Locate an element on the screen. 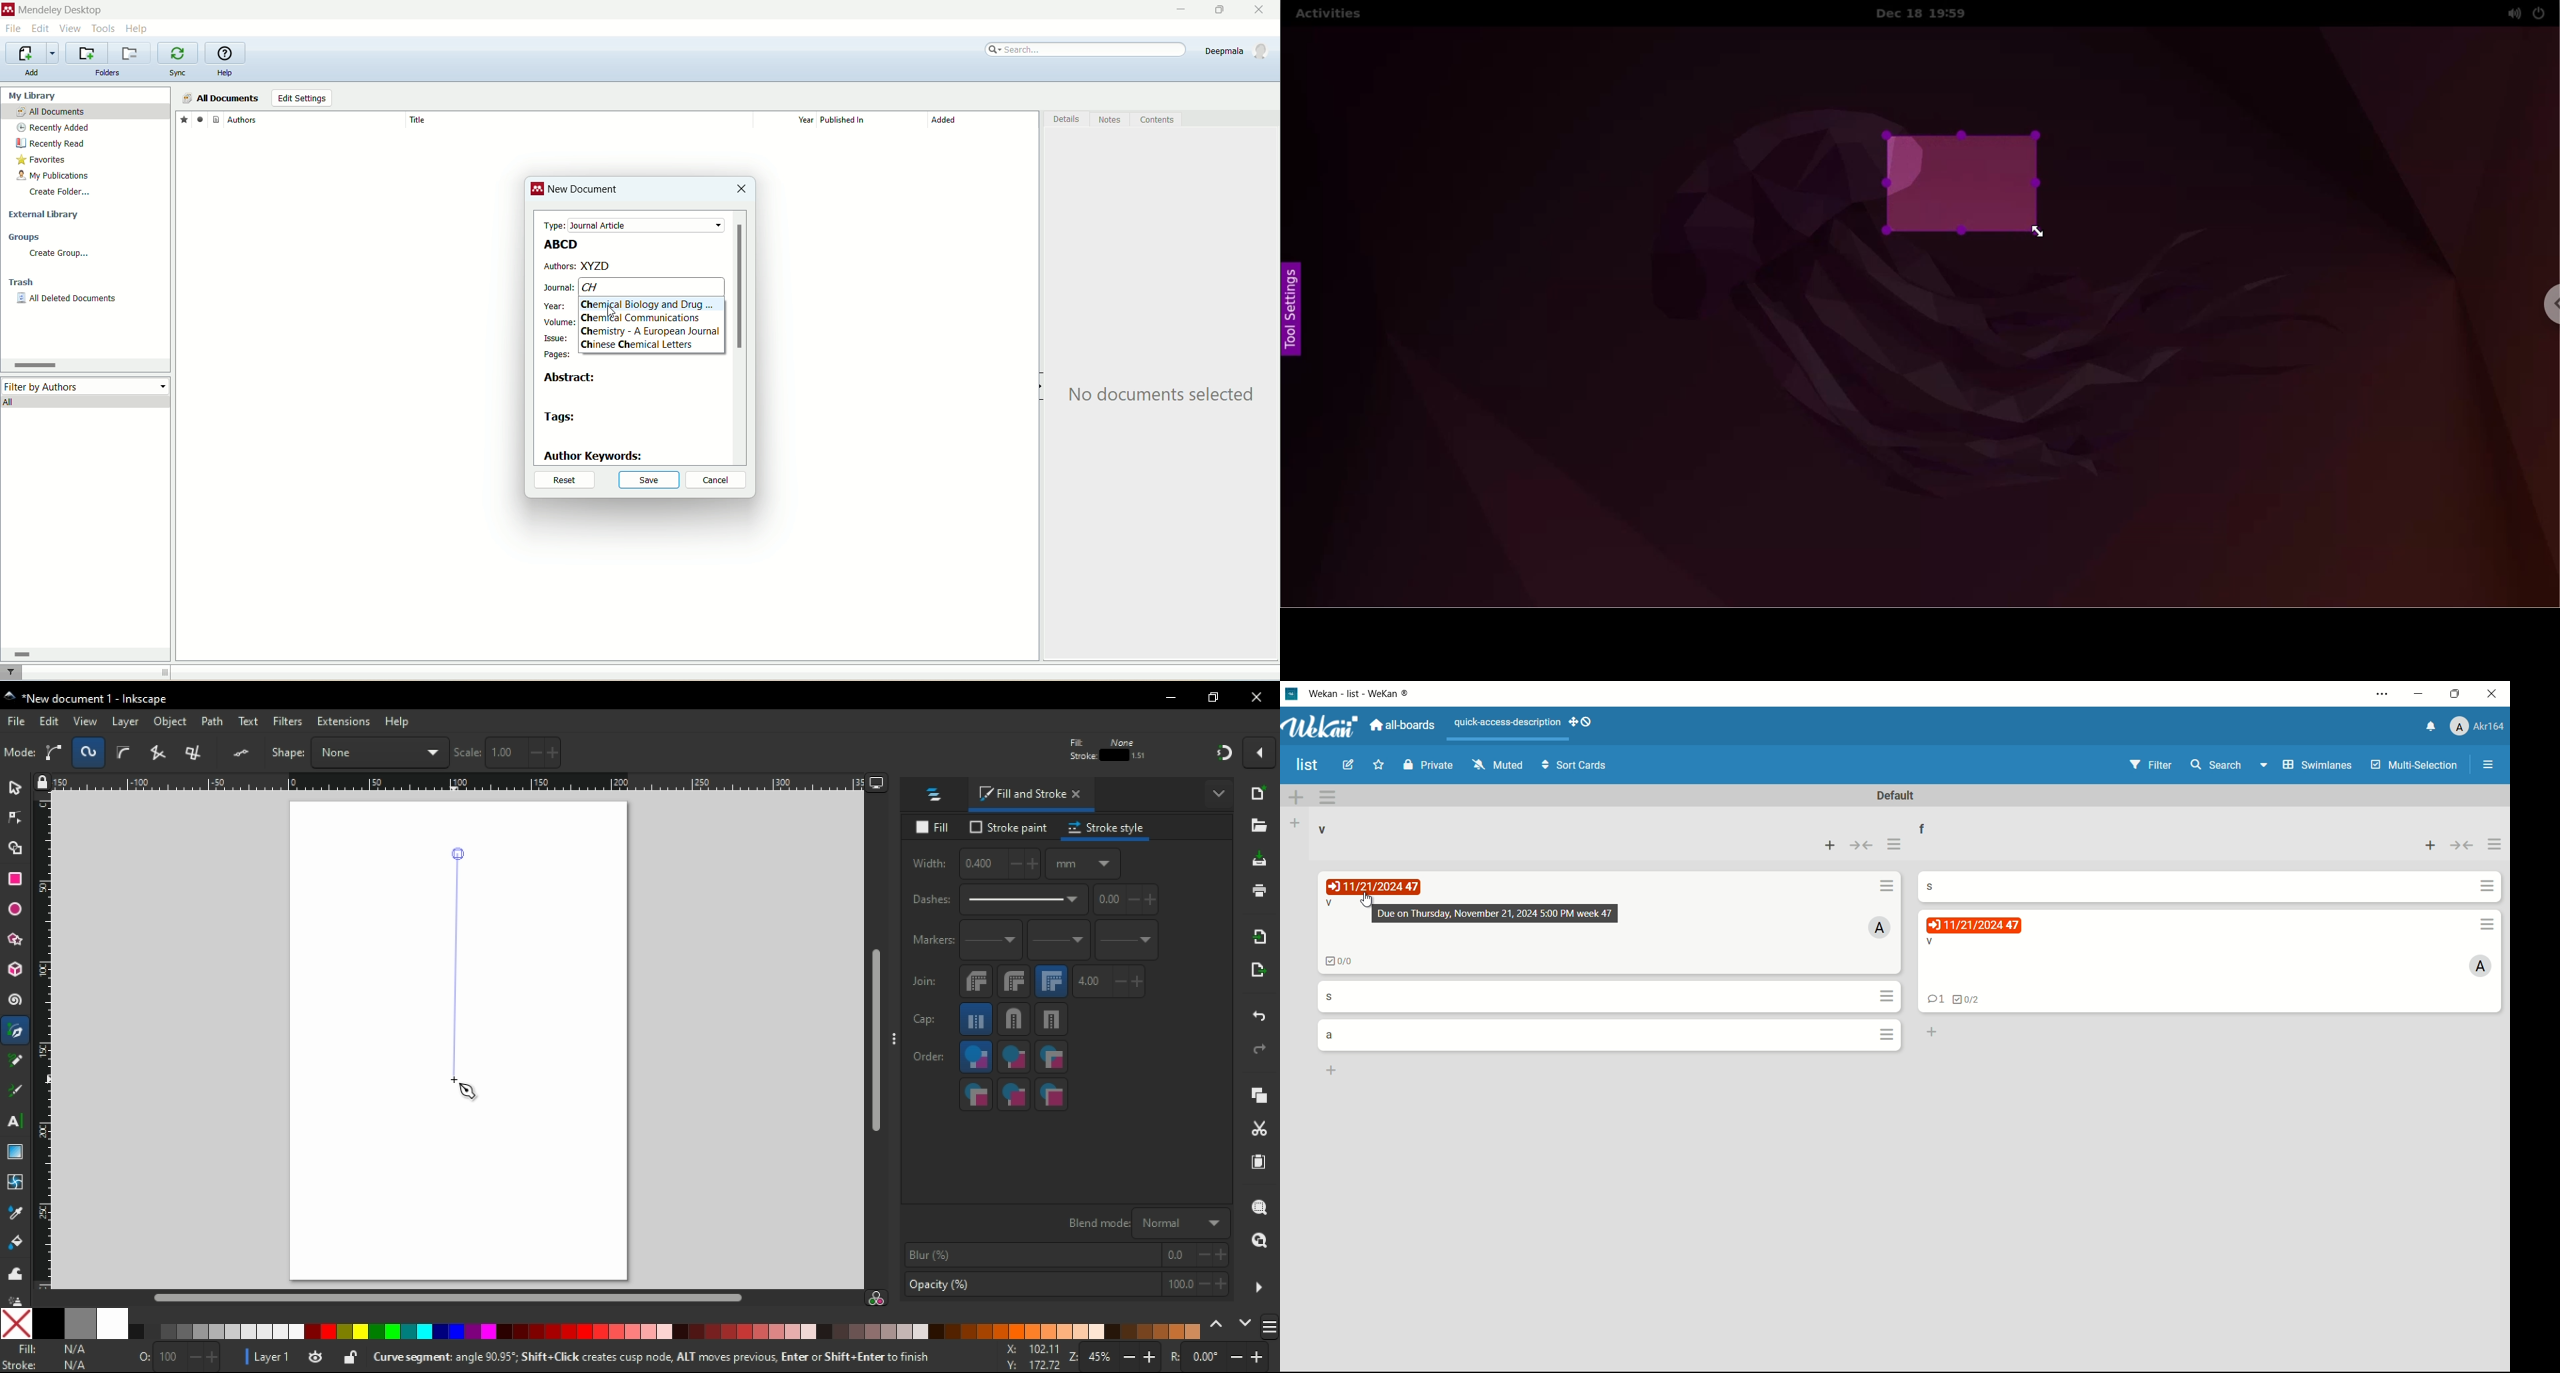 The width and height of the screenshot is (2576, 1400). move pattern along wit the objects is located at coordinates (1176, 751).